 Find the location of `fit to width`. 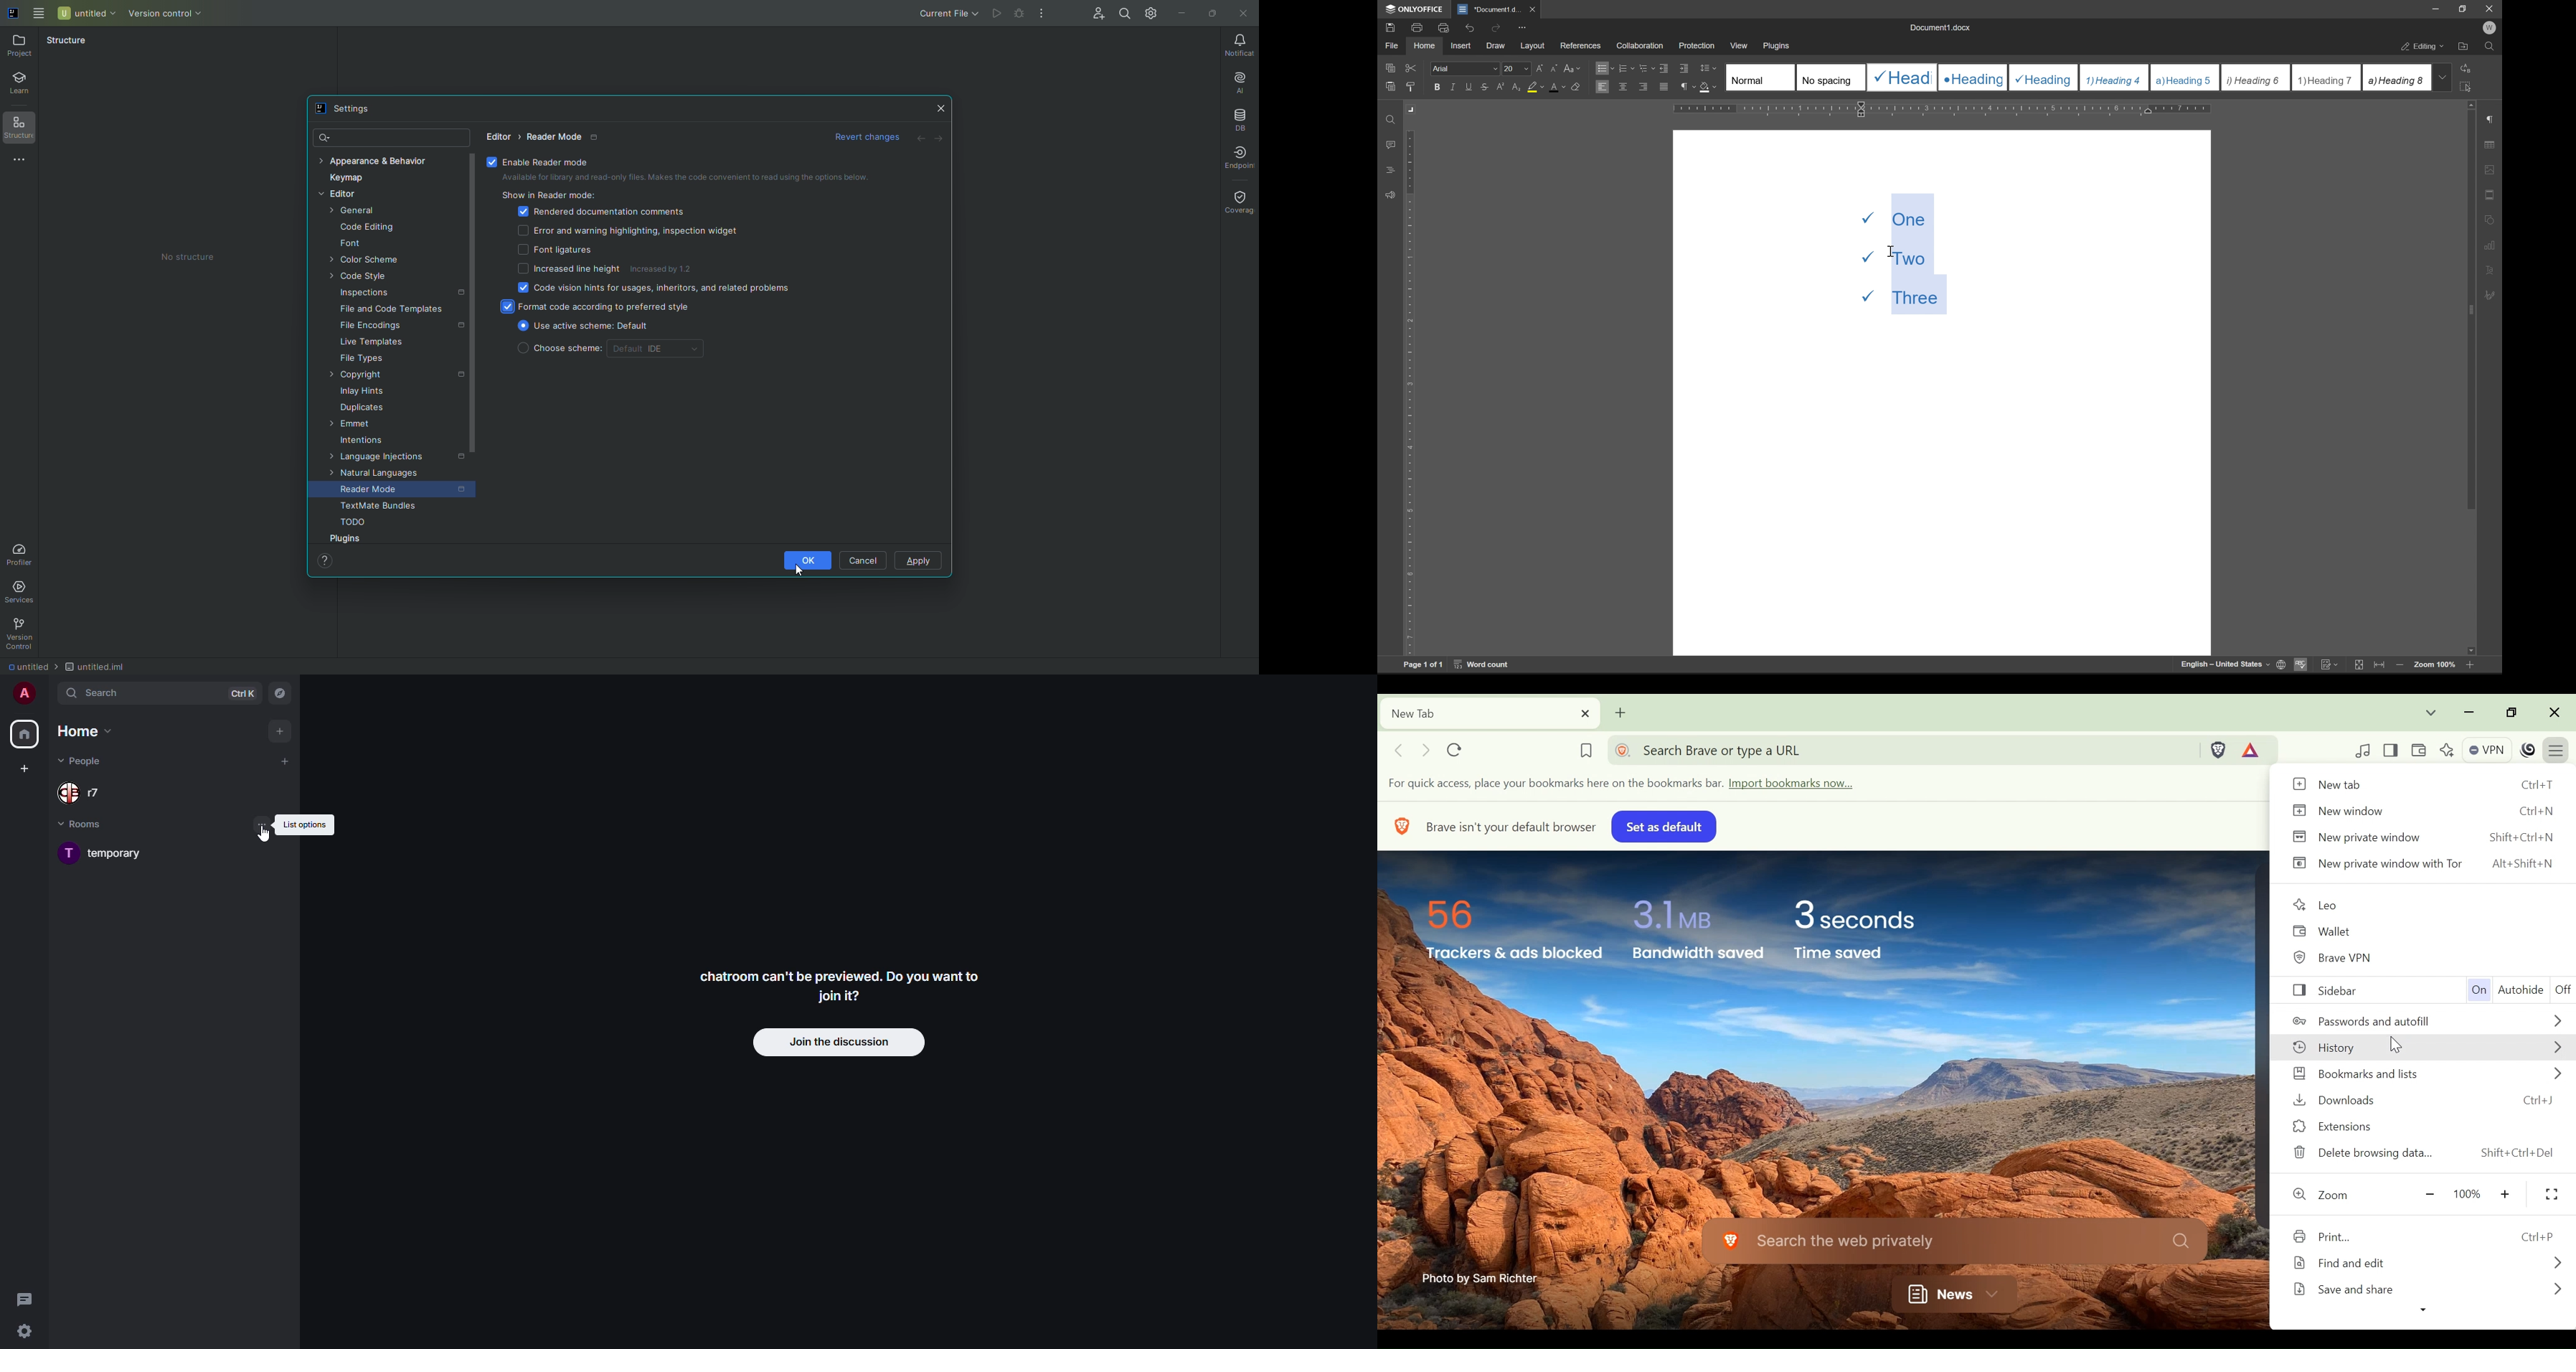

fit to width is located at coordinates (2380, 665).